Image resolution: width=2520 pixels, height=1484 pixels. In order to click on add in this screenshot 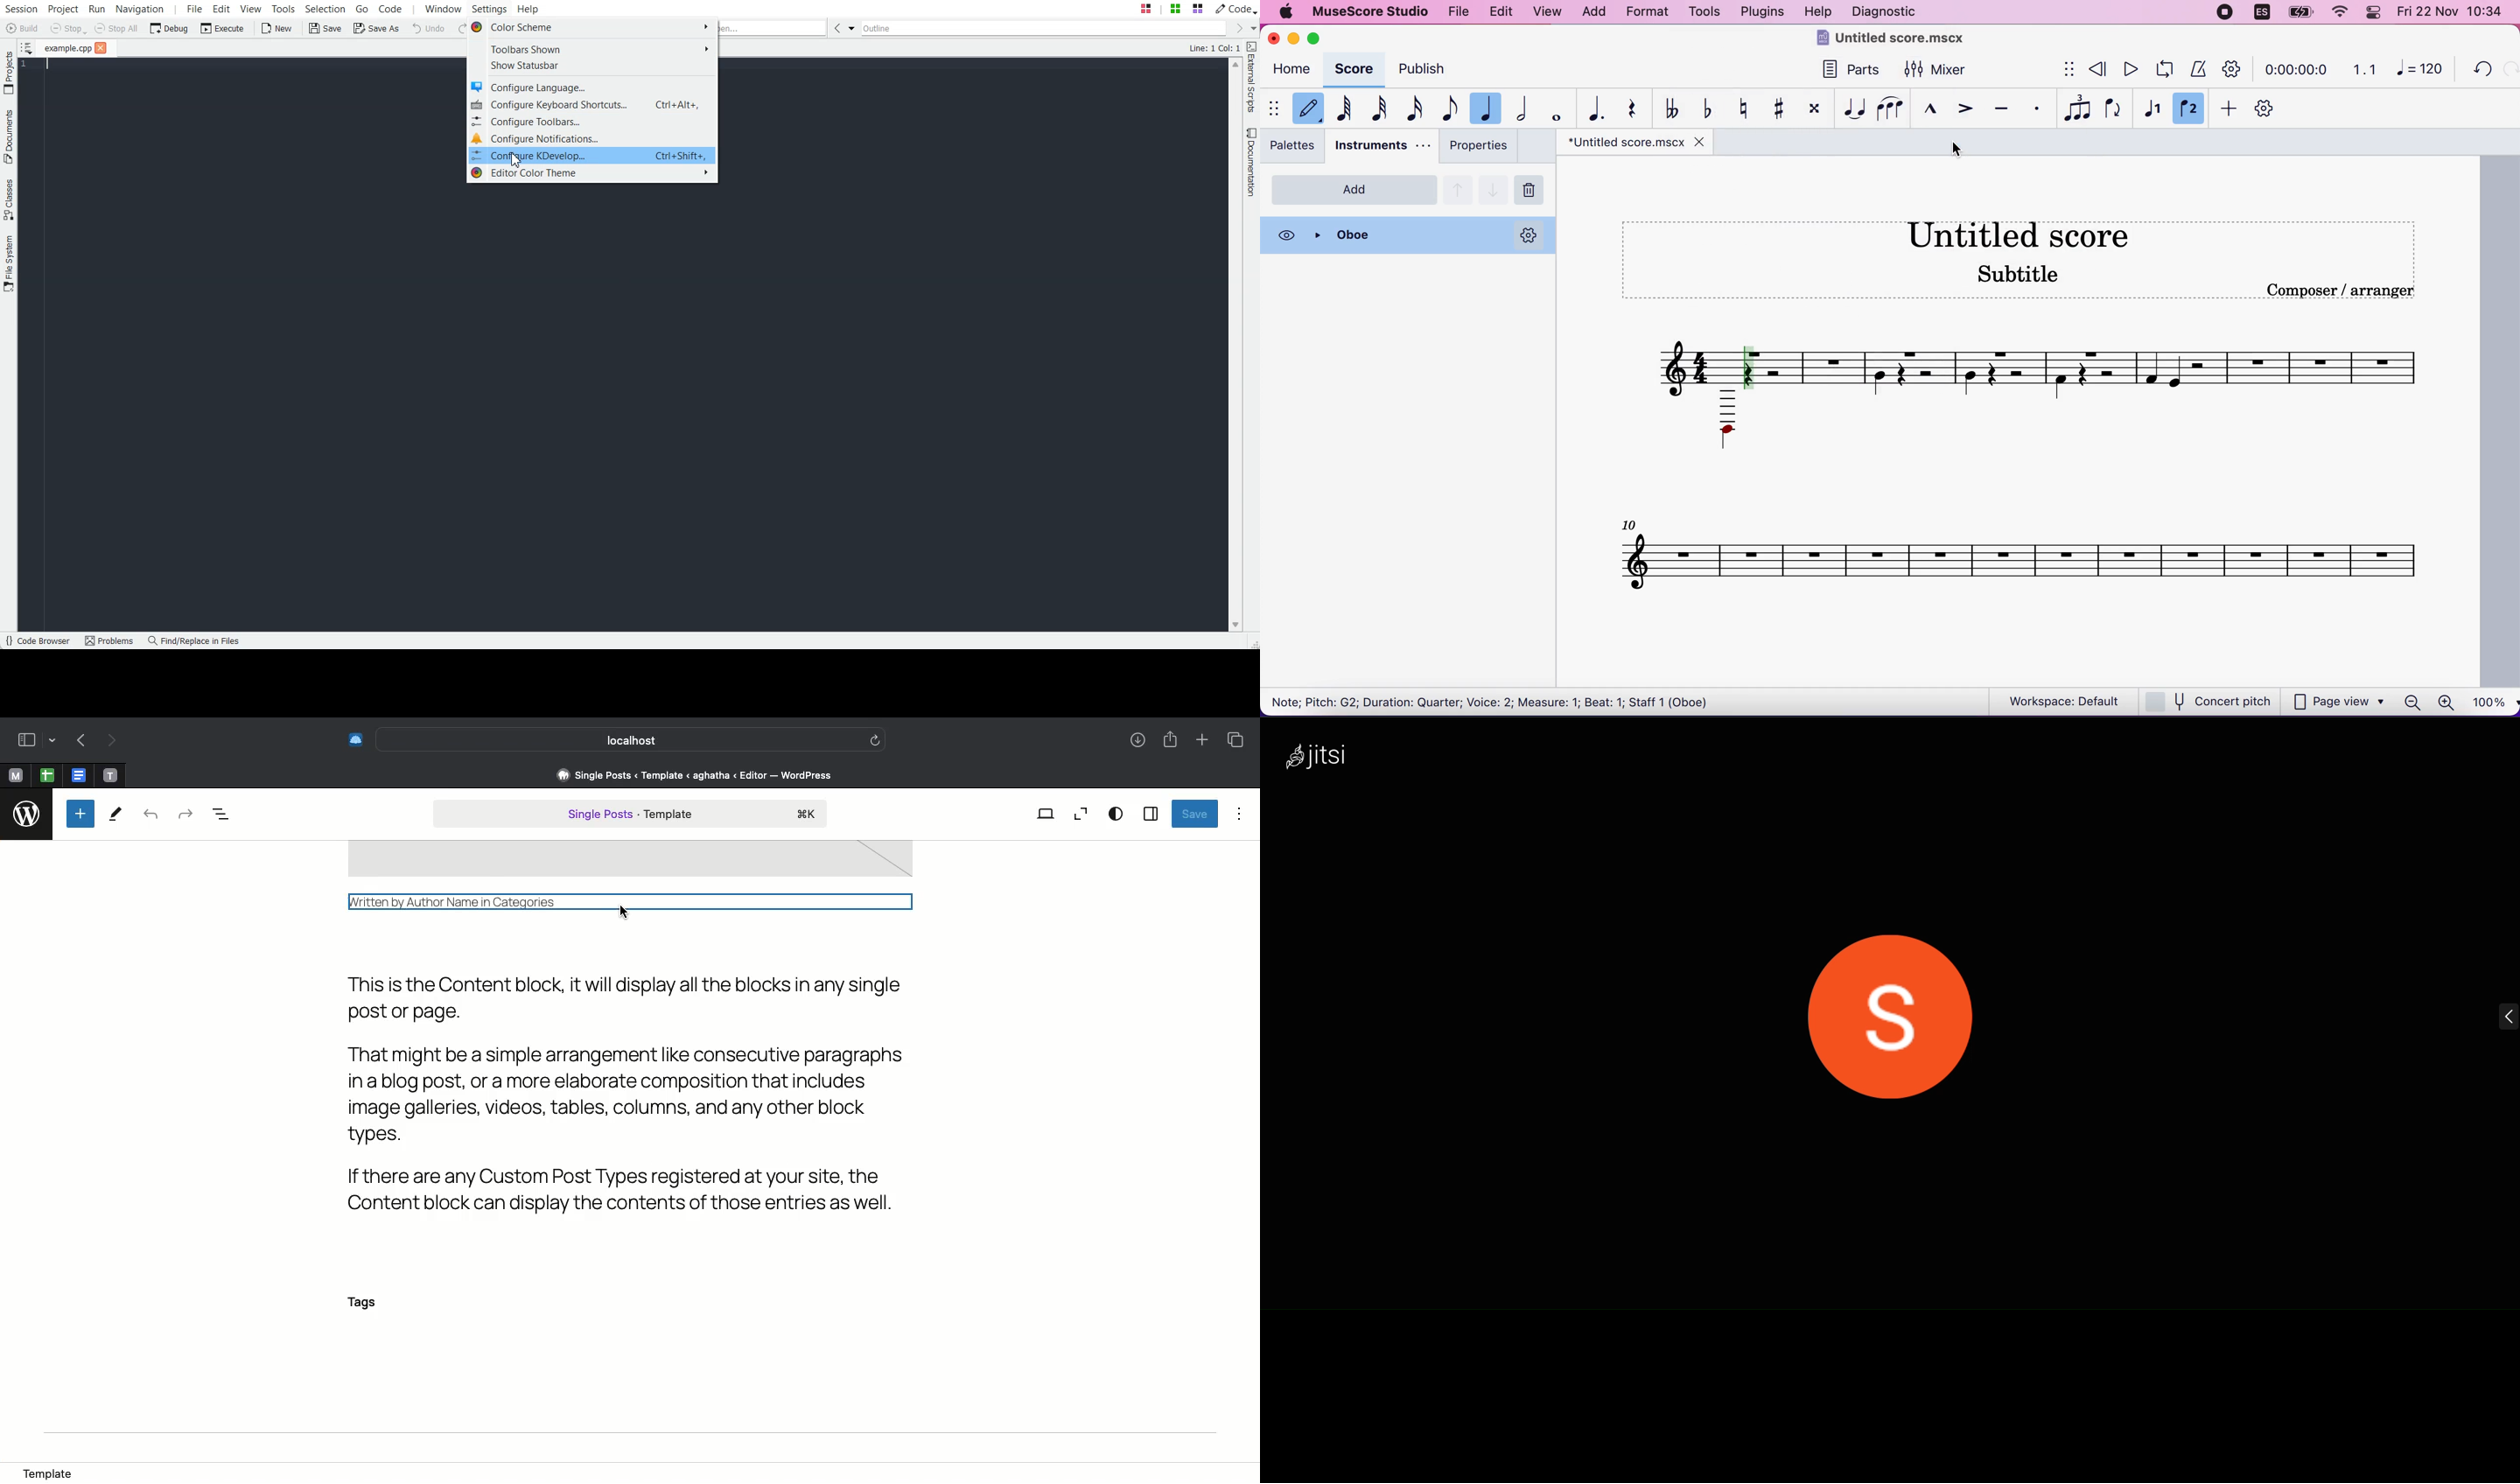, I will do `click(1354, 190)`.